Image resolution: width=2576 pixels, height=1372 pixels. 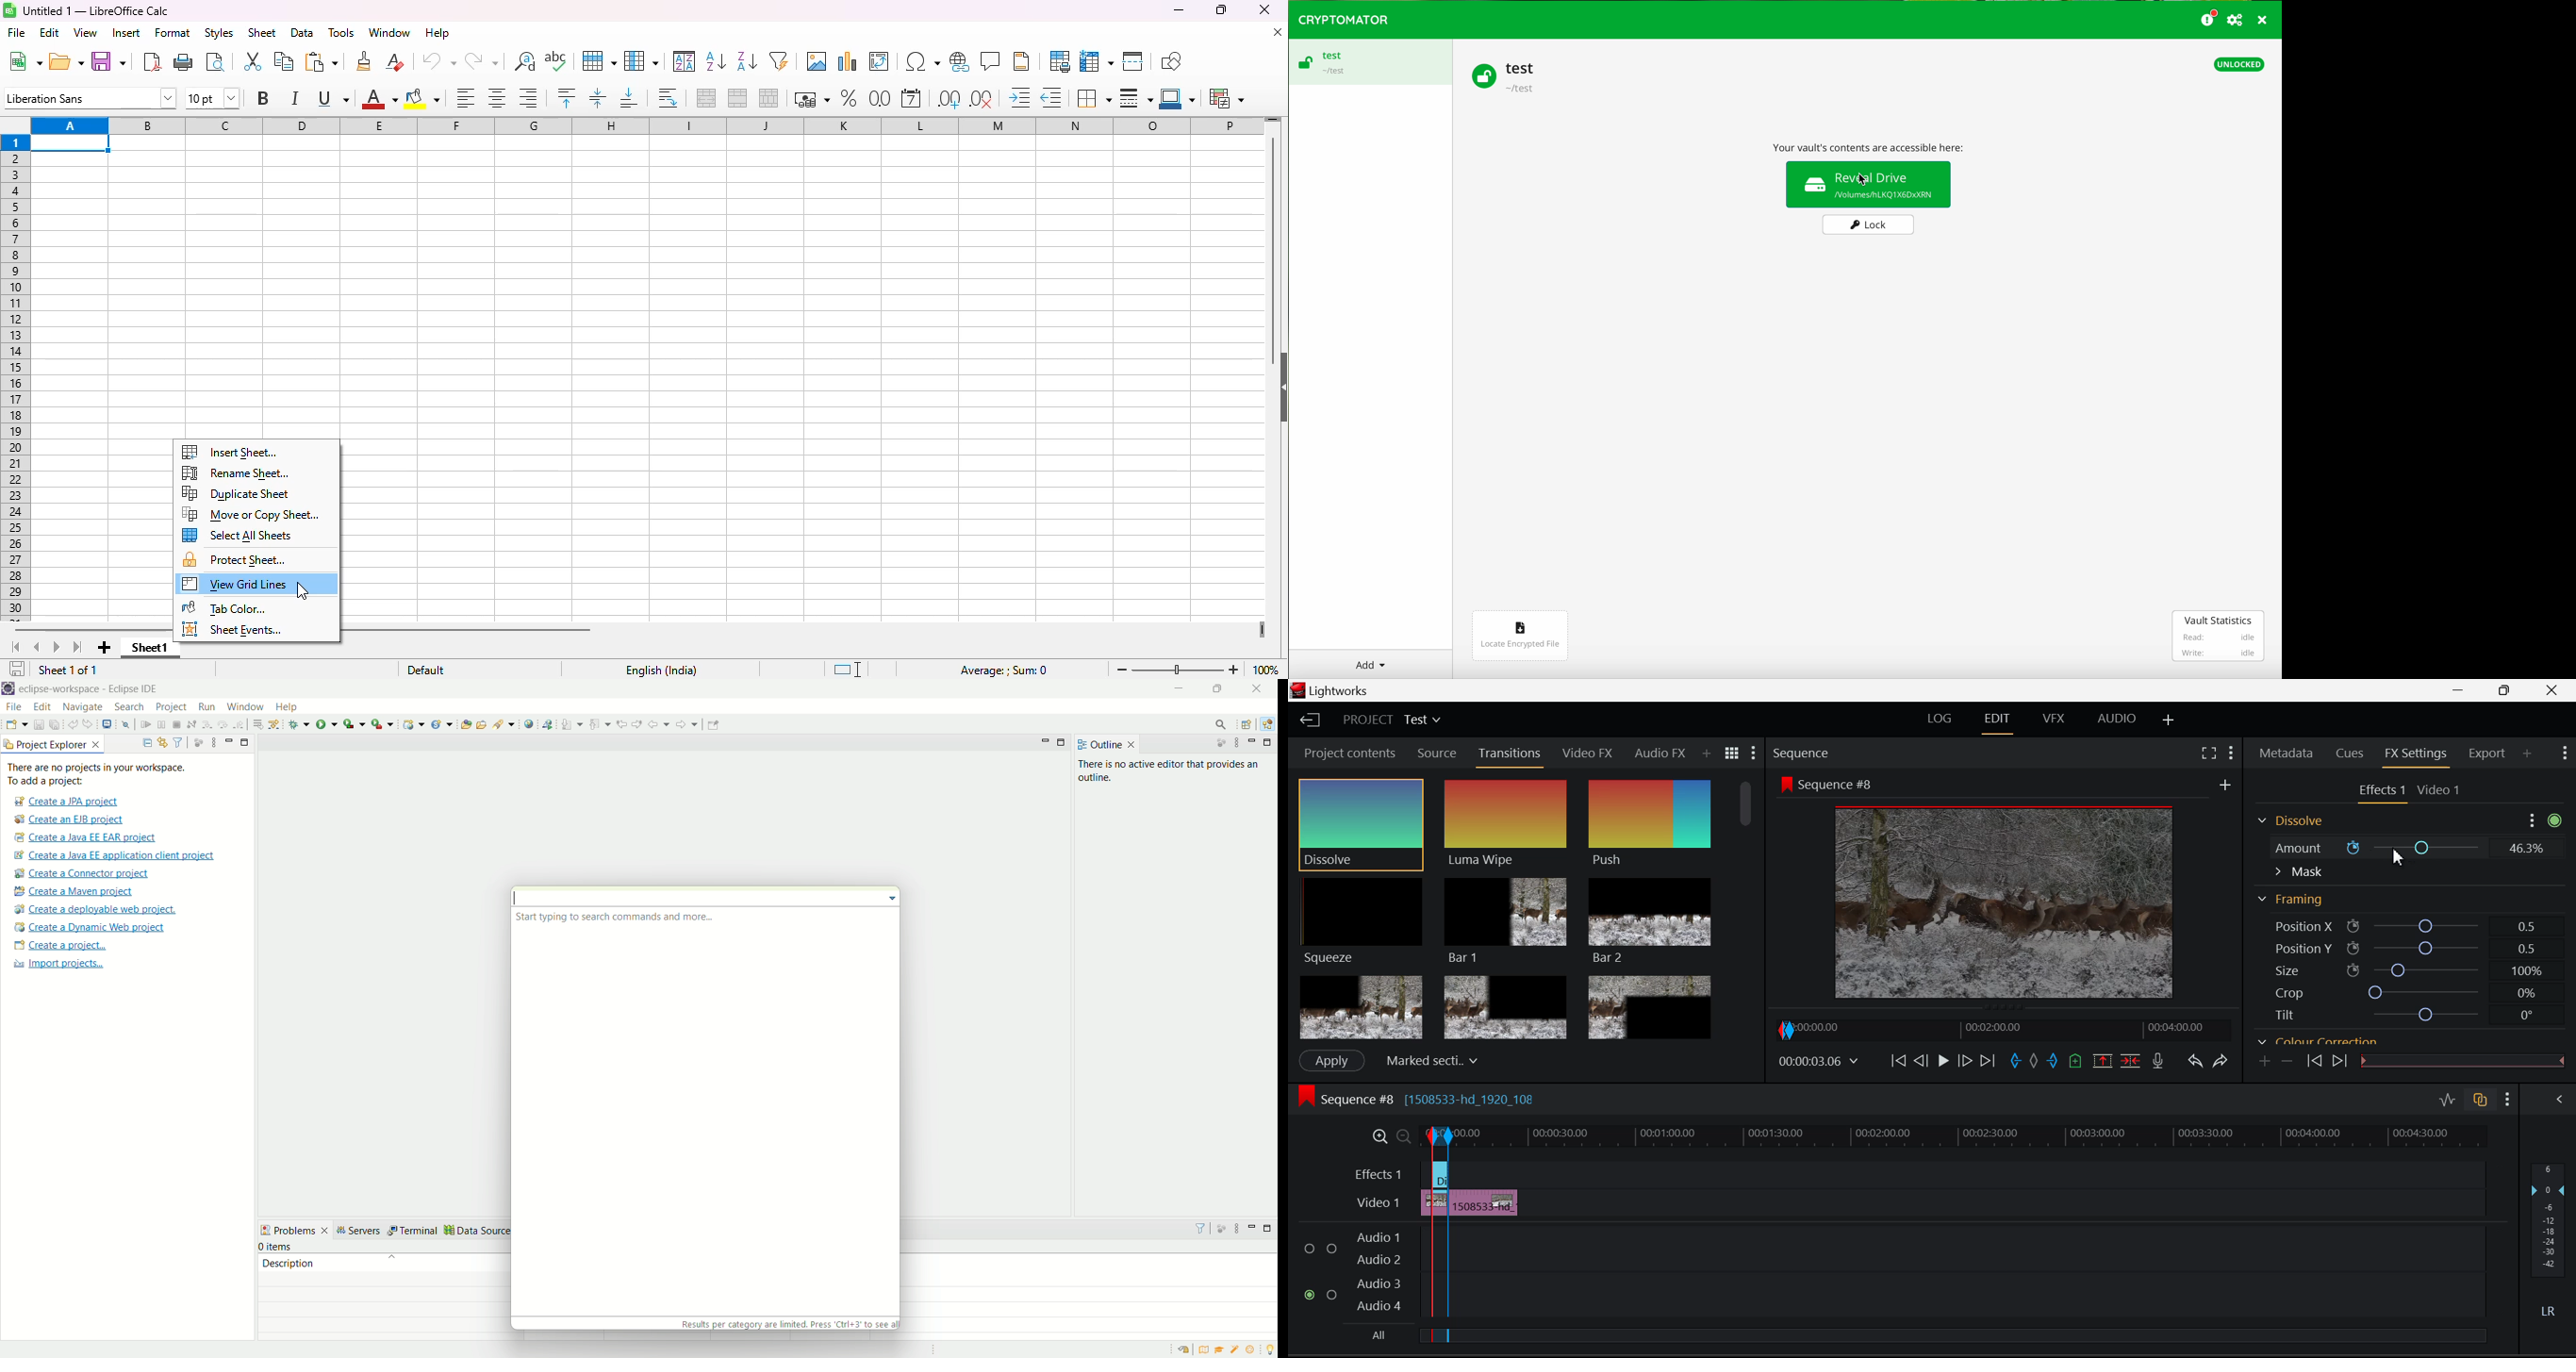 I want to click on overview, so click(x=1203, y=1350).